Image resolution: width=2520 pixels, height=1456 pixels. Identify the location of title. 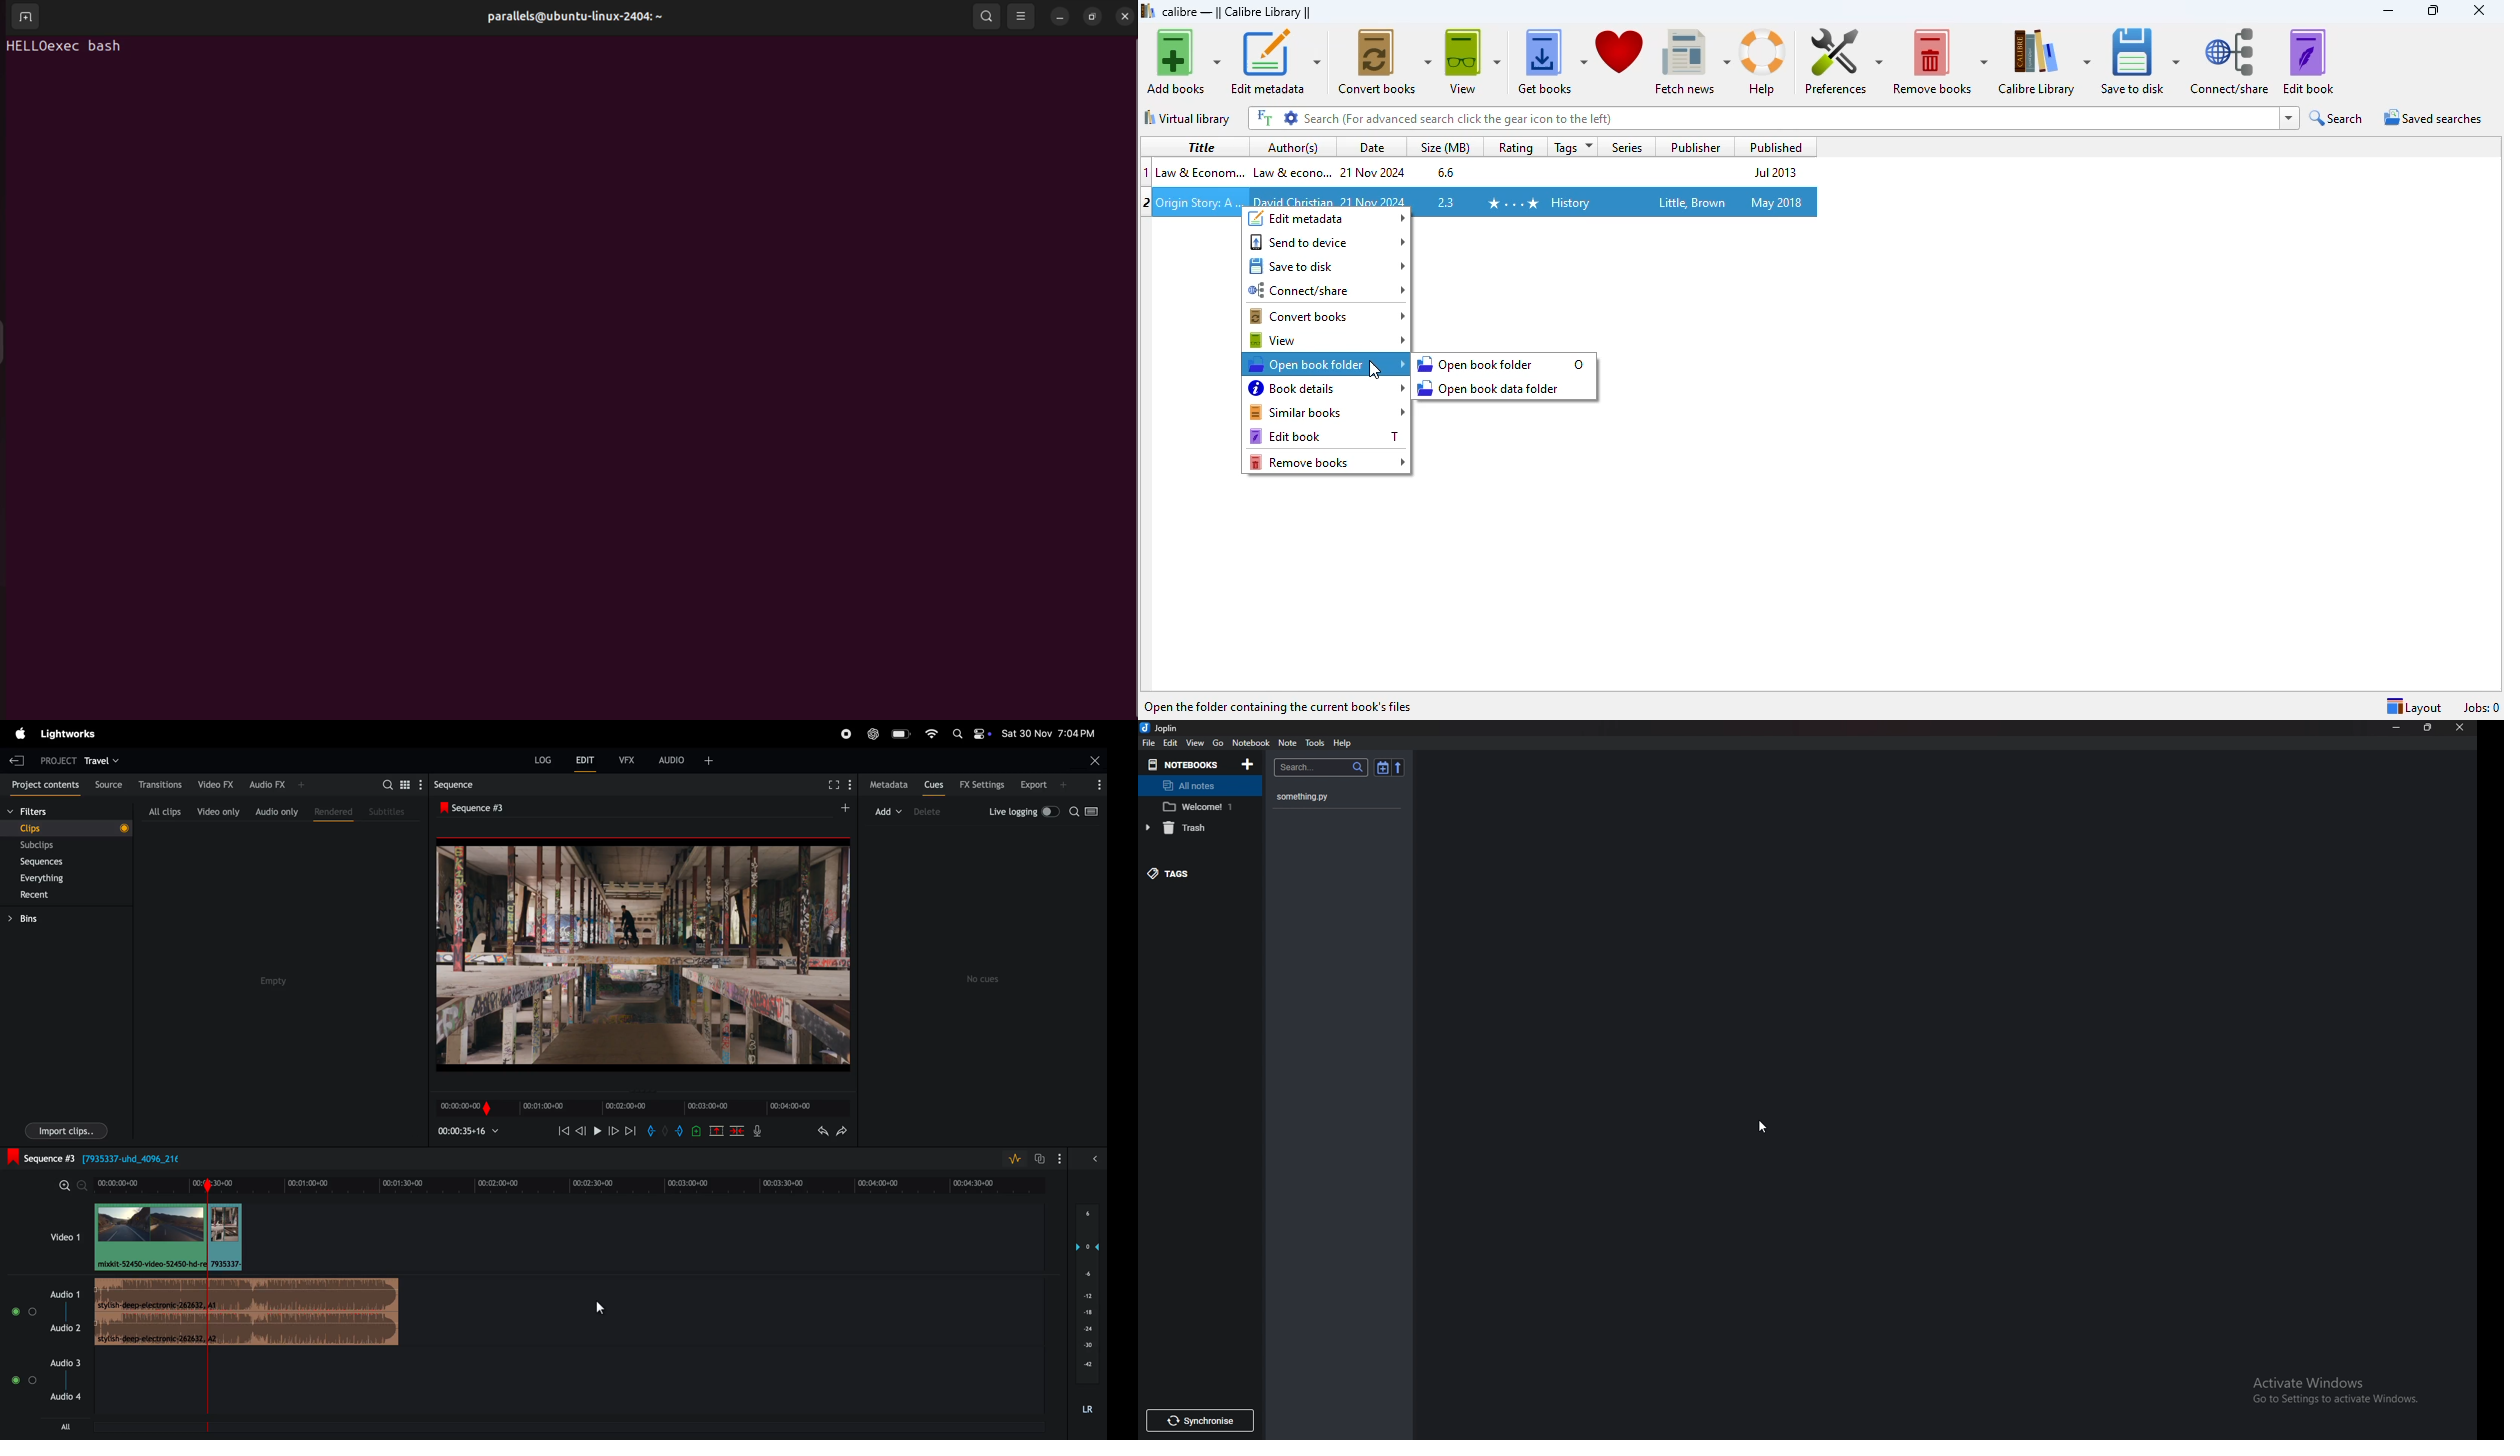
(1198, 146).